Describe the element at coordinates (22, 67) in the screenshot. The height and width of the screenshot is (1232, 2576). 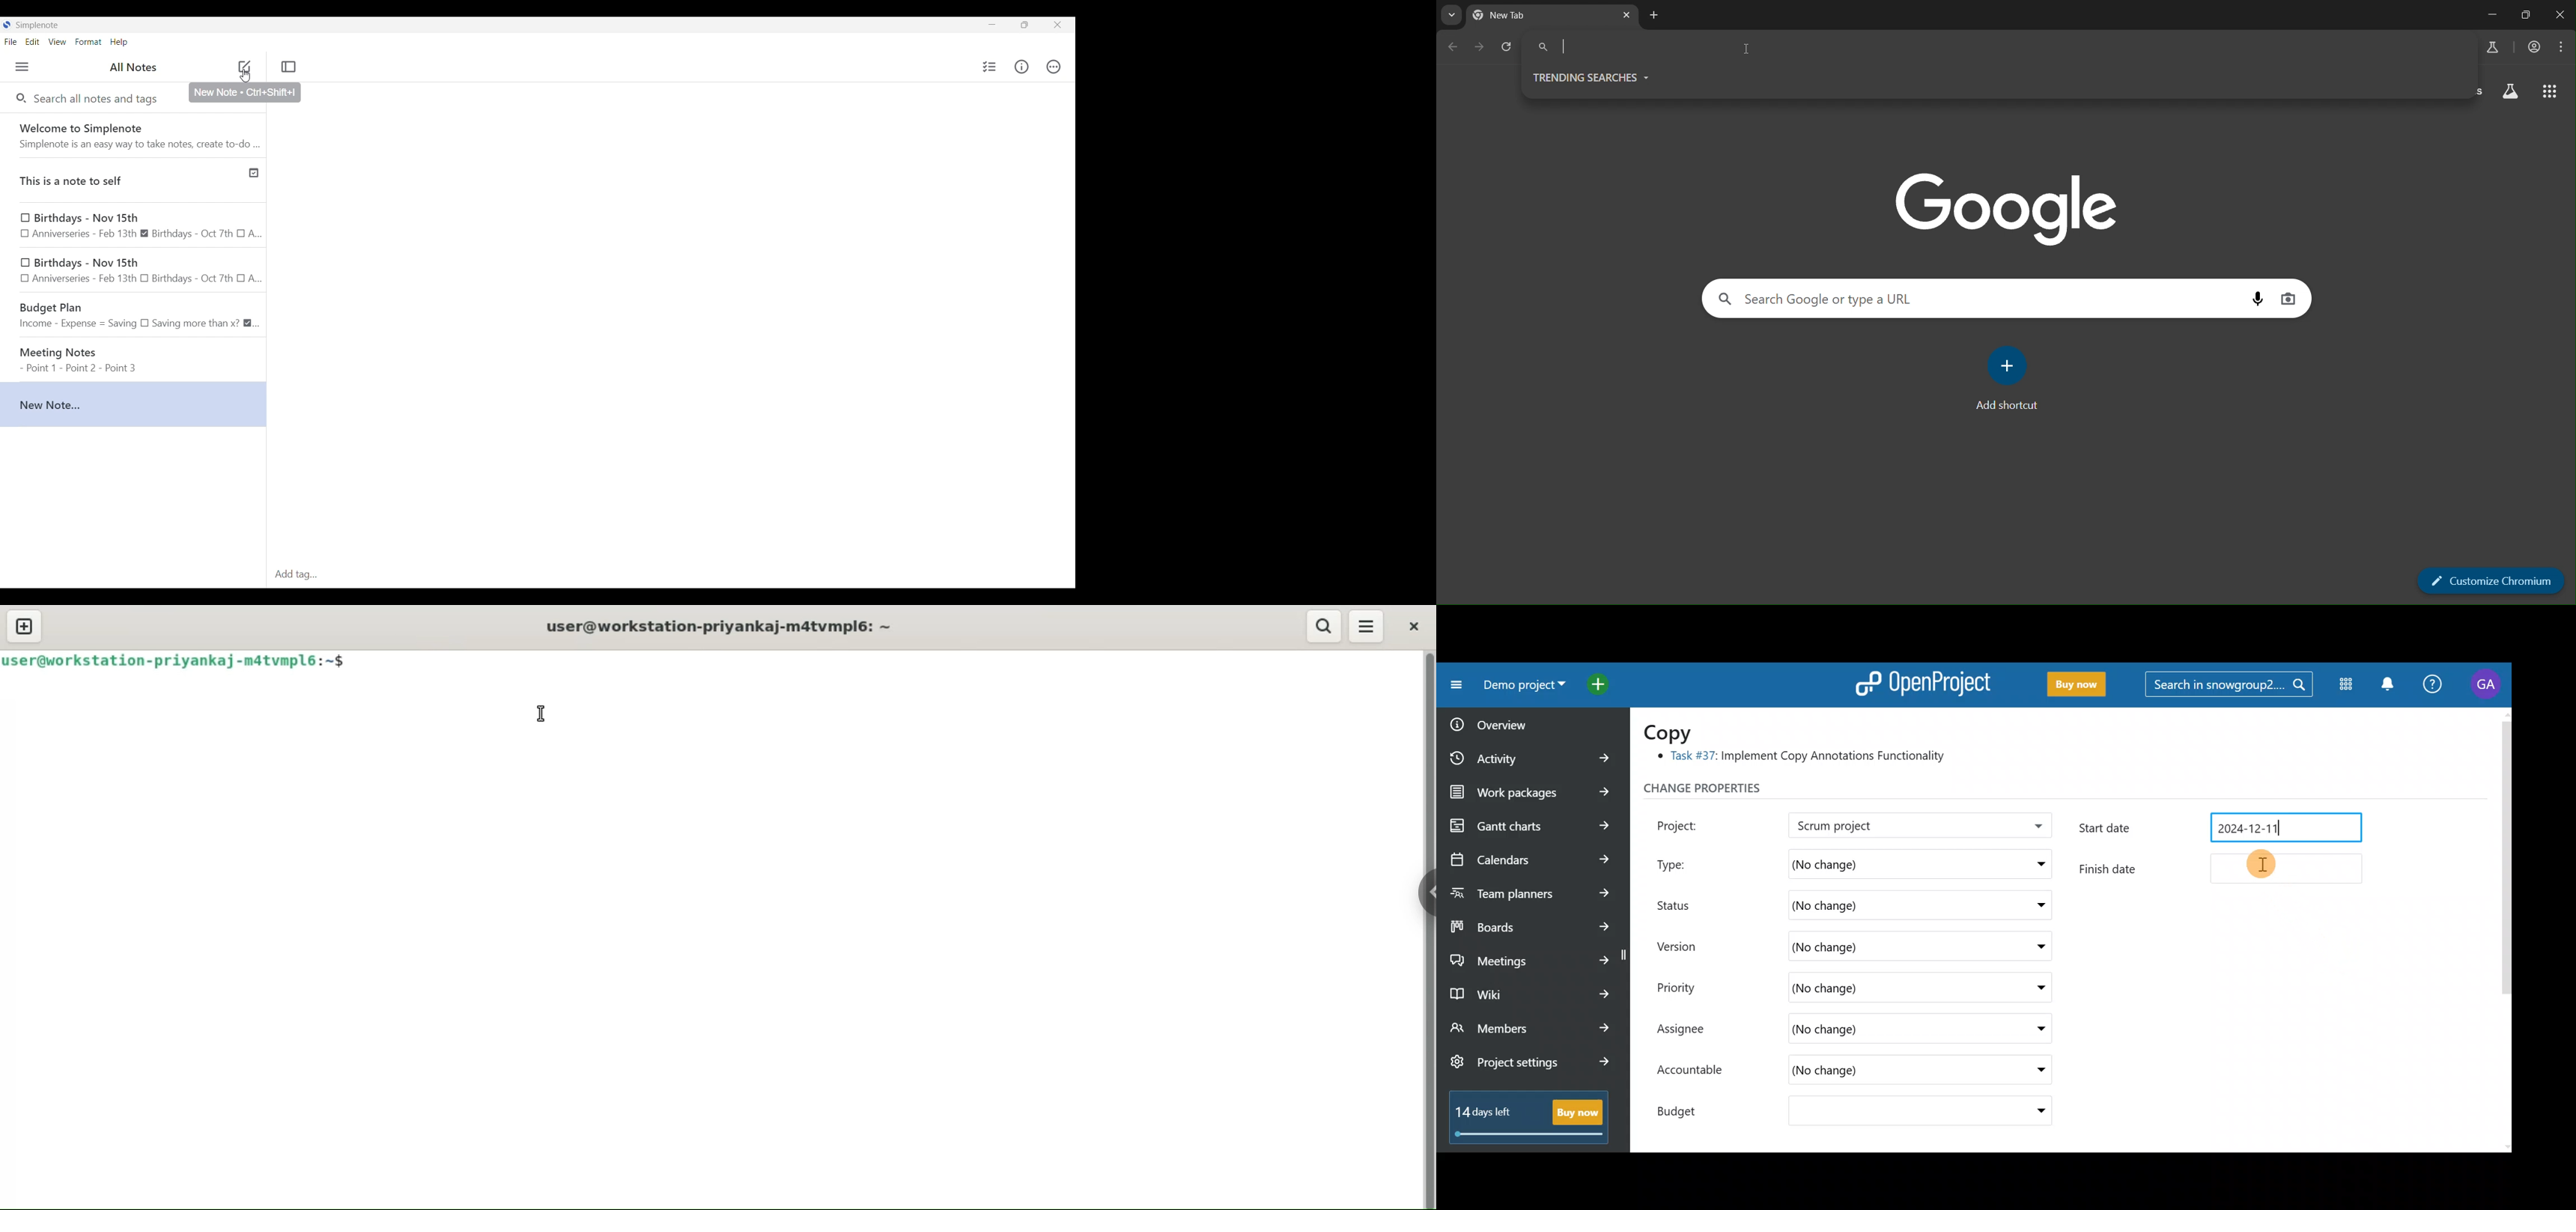
I see `Menu` at that location.